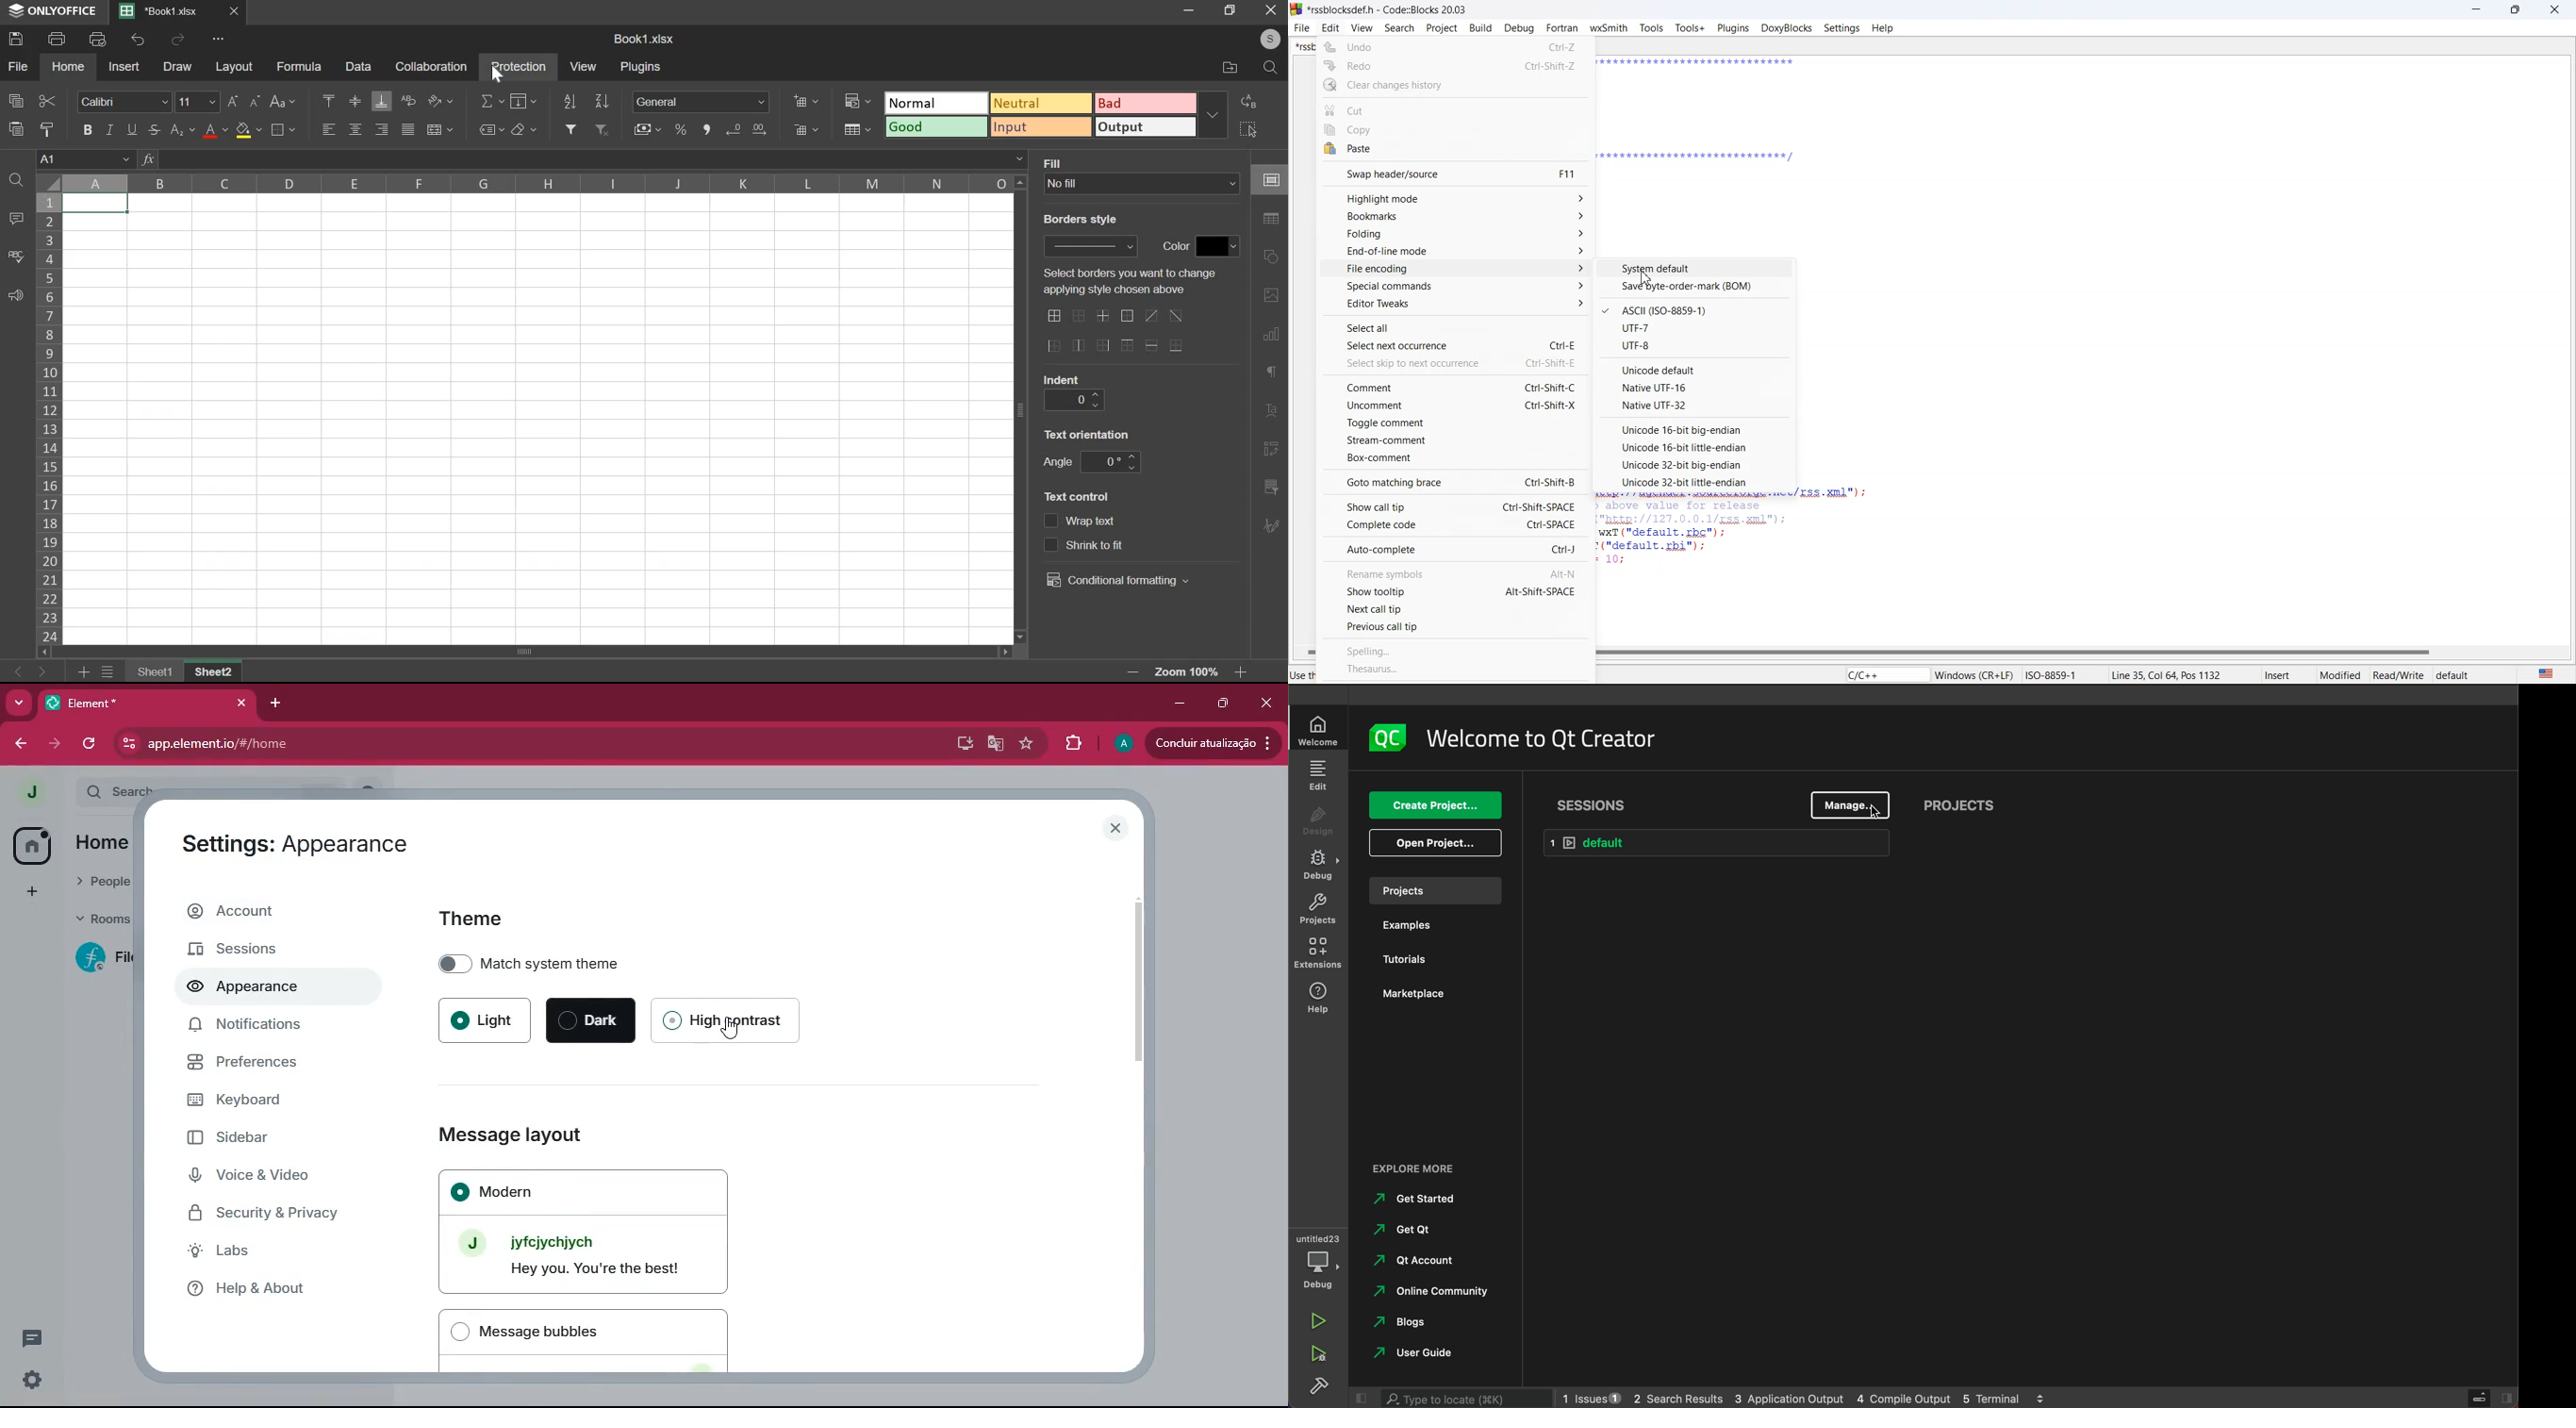 Image resolution: width=2576 pixels, height=1428 pixels. Describe the element at coordinates (700, 103) in the screenshot. I see `number format` at that location.